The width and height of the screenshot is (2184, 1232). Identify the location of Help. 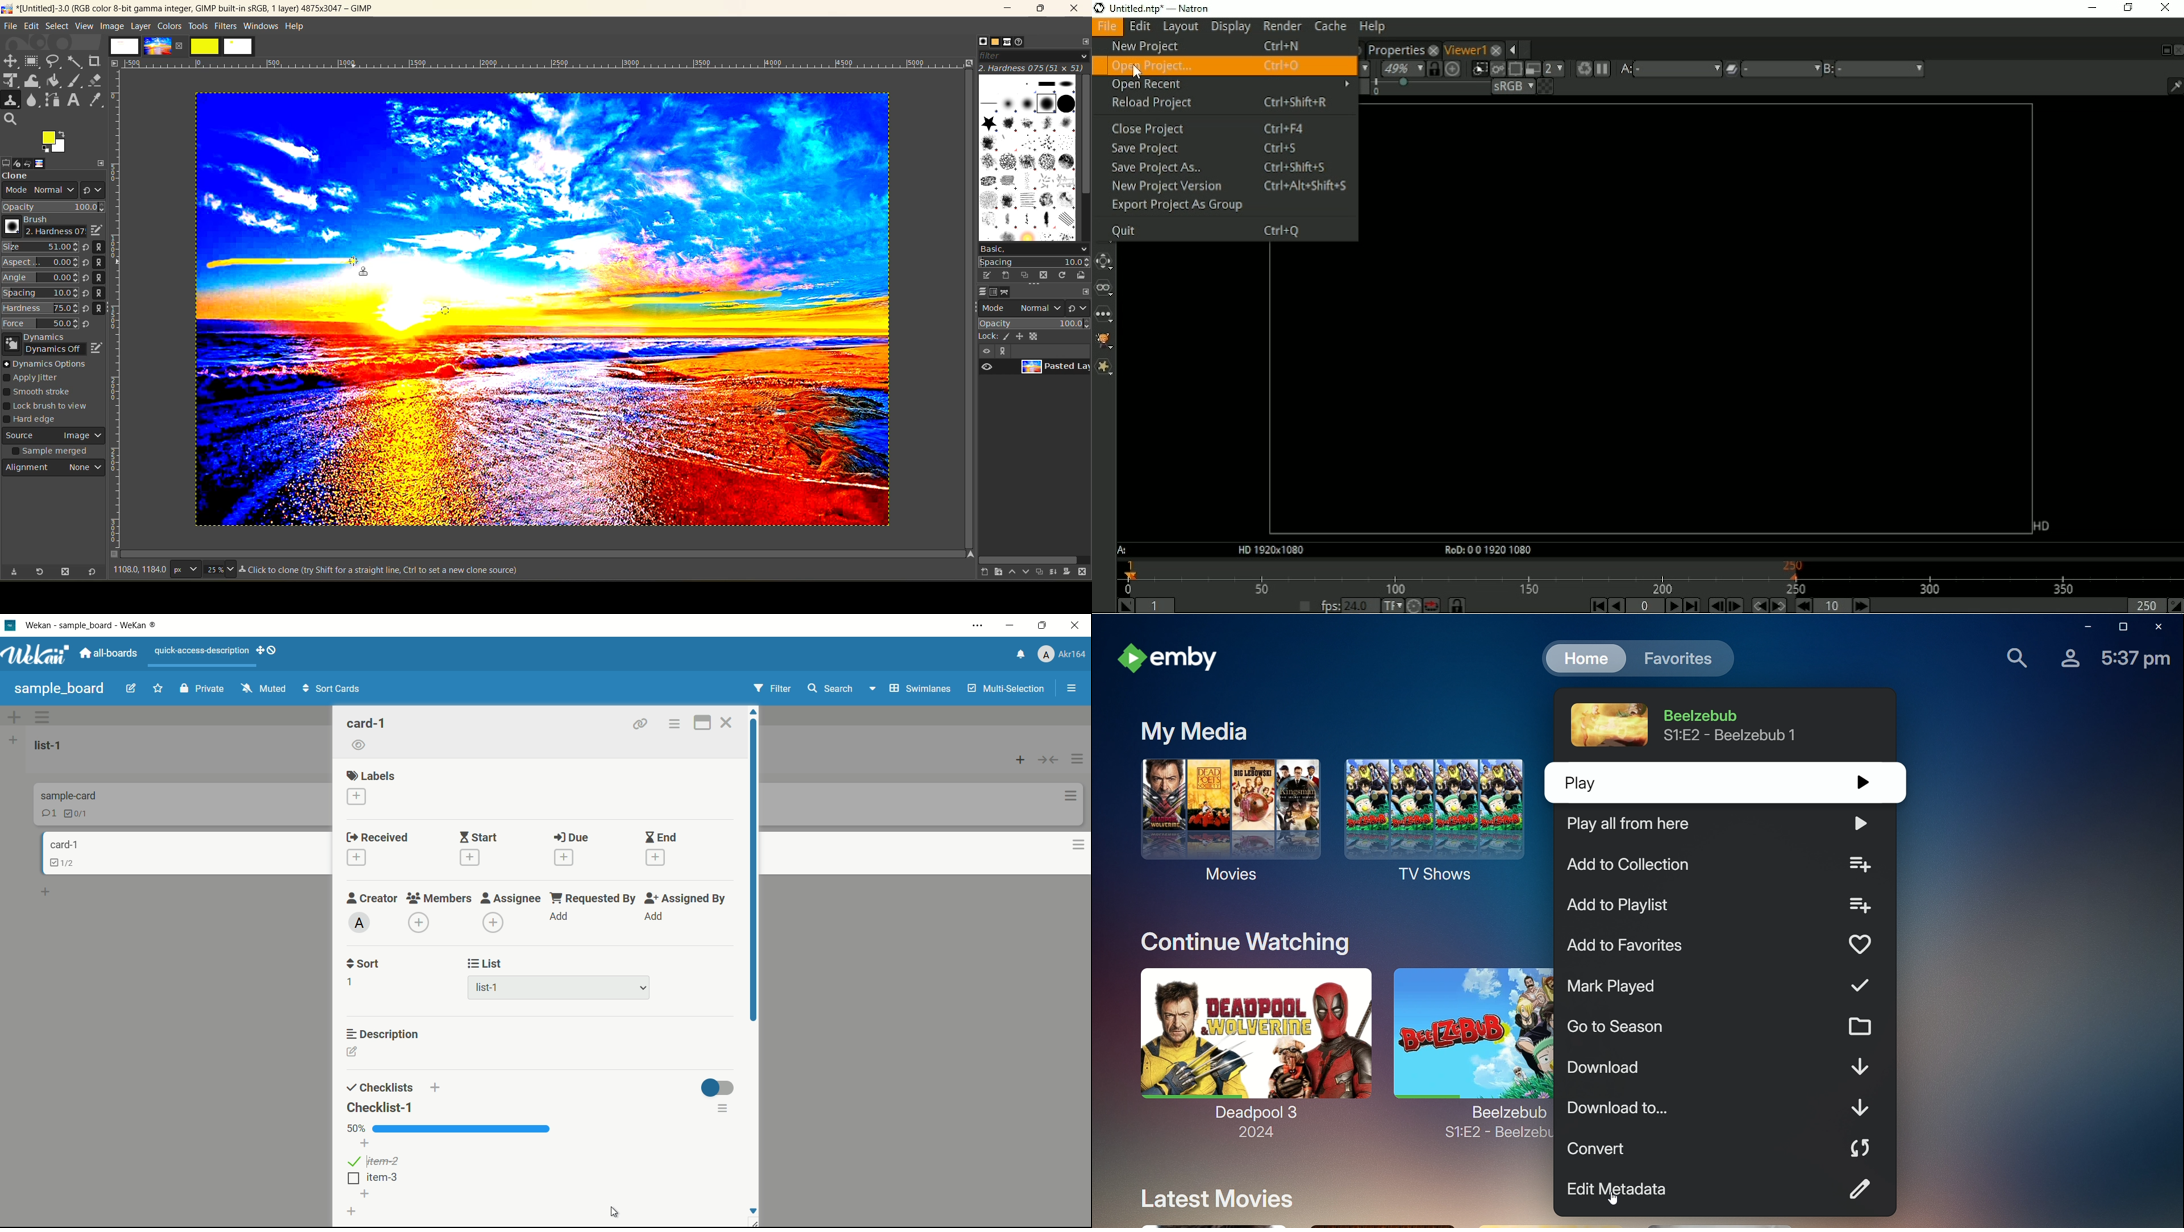
(1371, 27).